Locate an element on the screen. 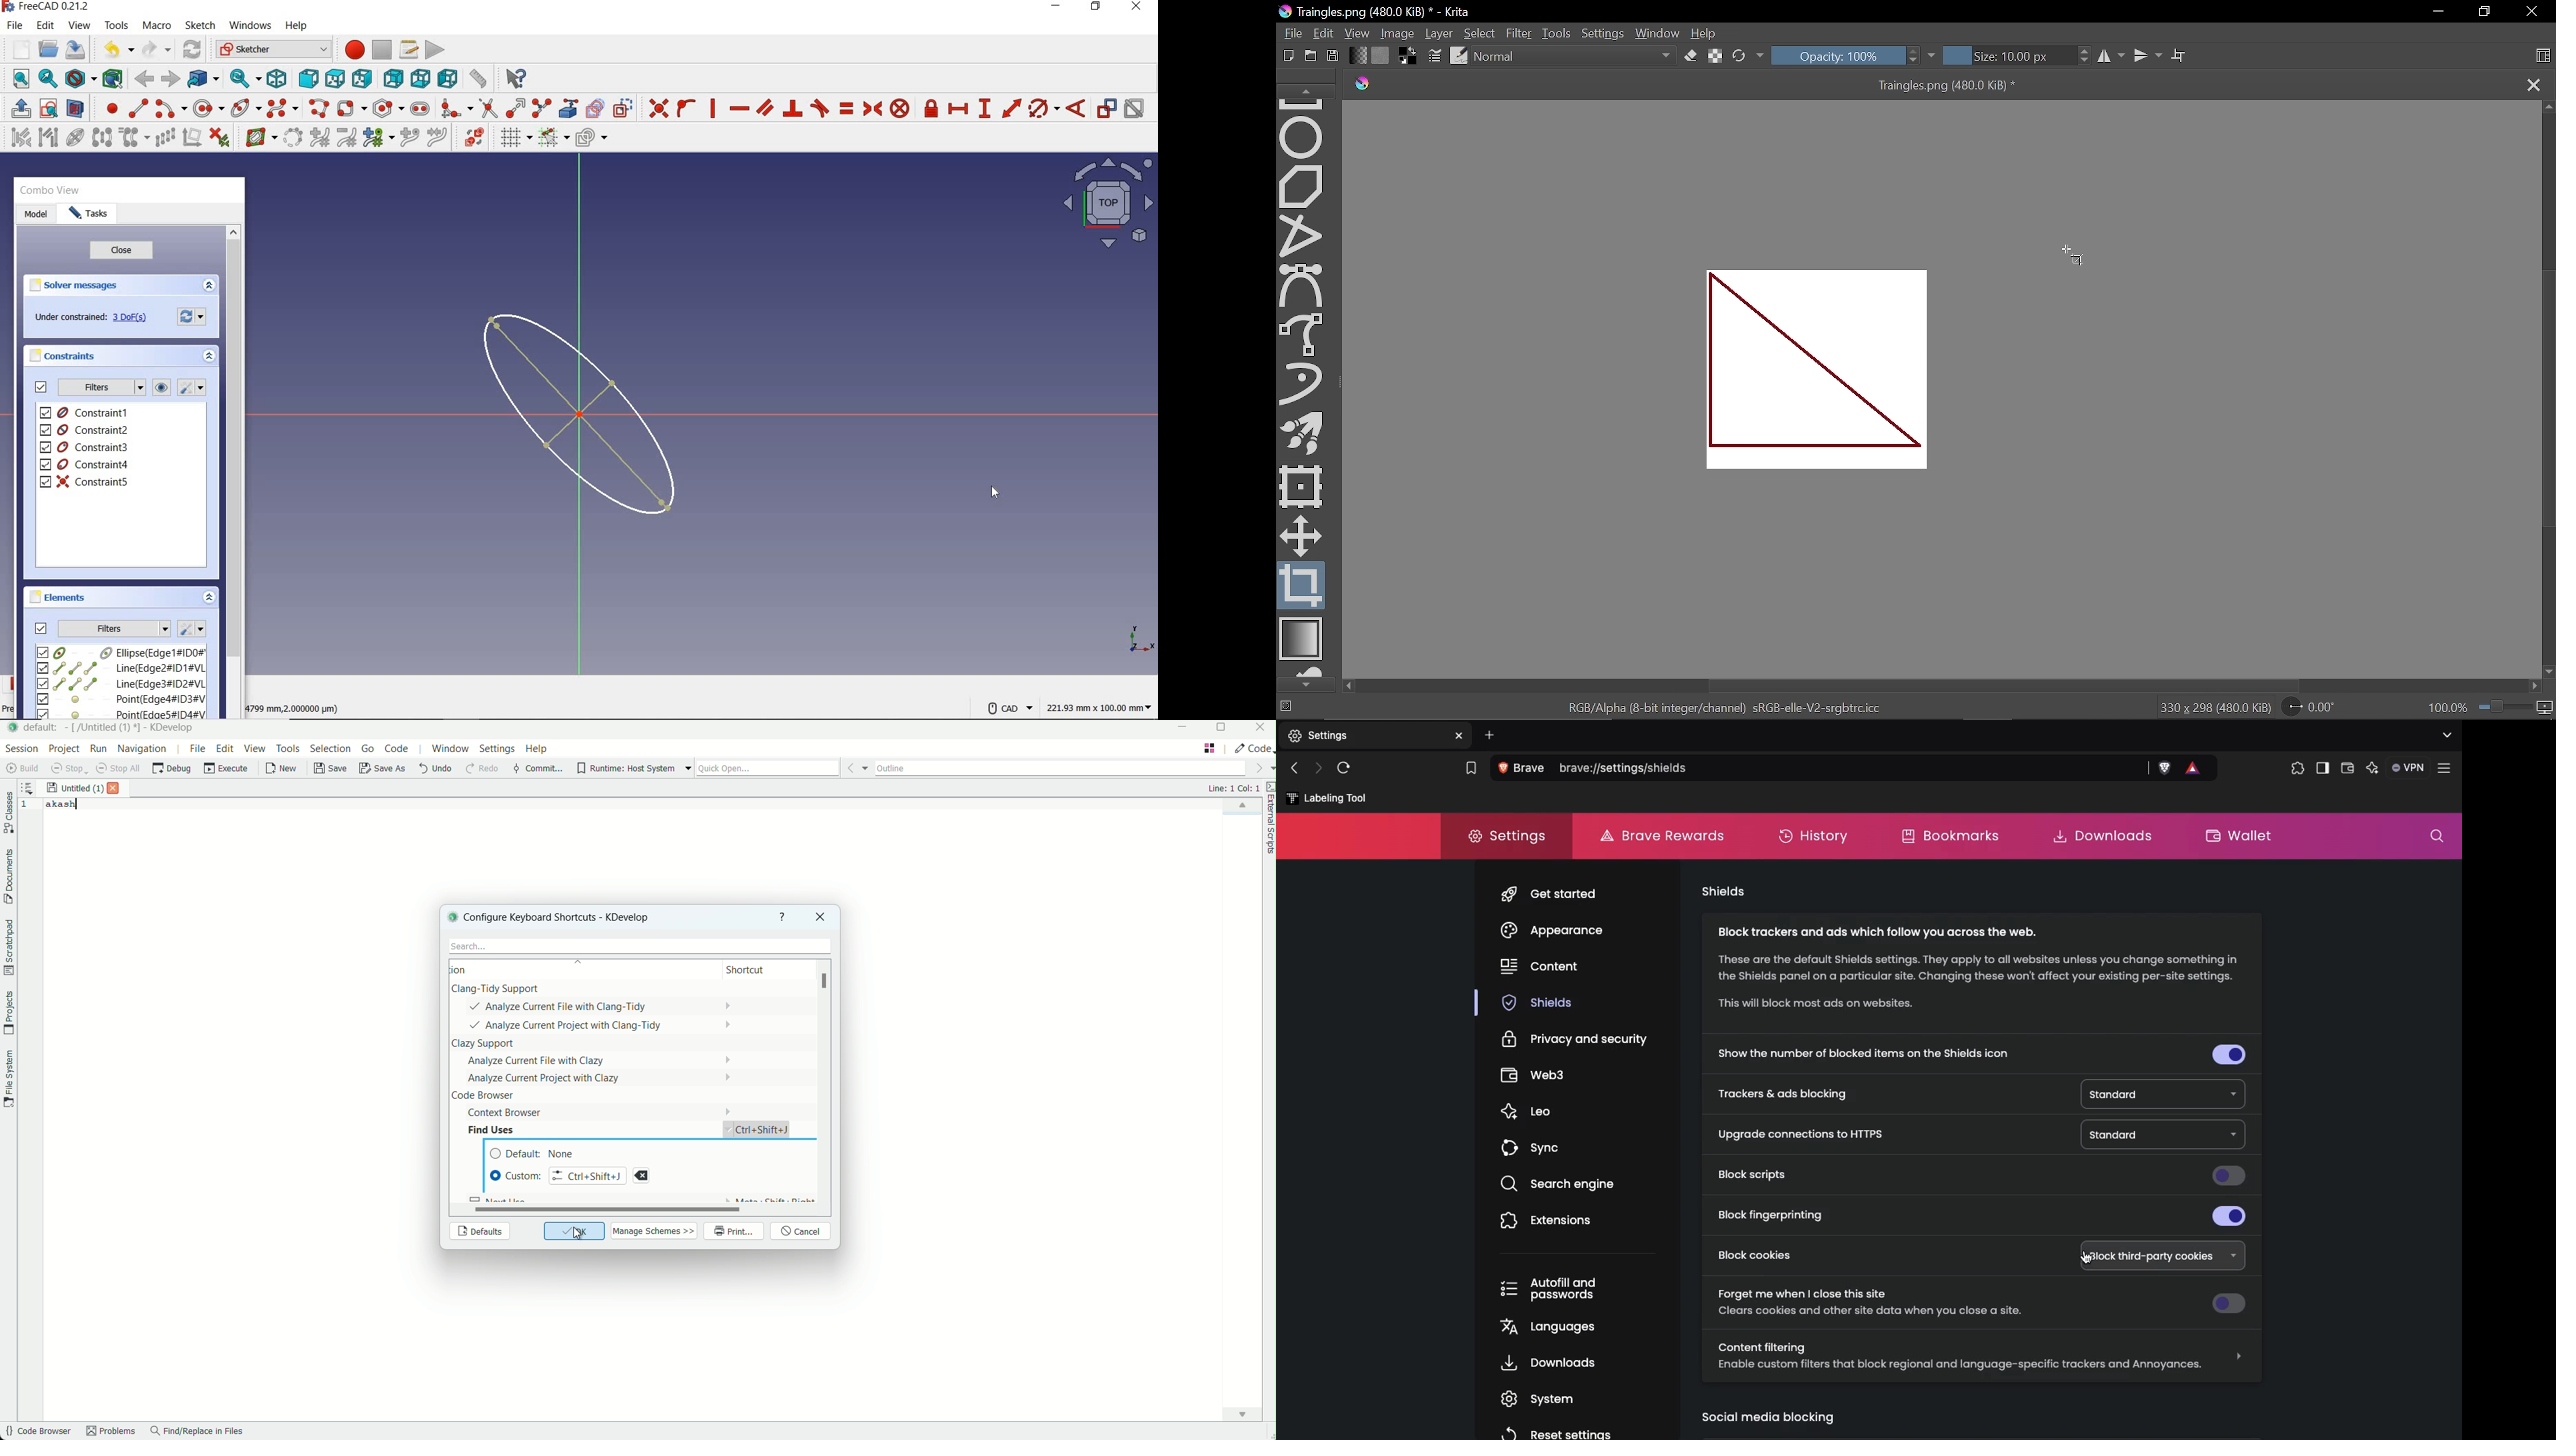 This screenshot has width=2576, height=1456. sketch is located at coordinates (199, 26).